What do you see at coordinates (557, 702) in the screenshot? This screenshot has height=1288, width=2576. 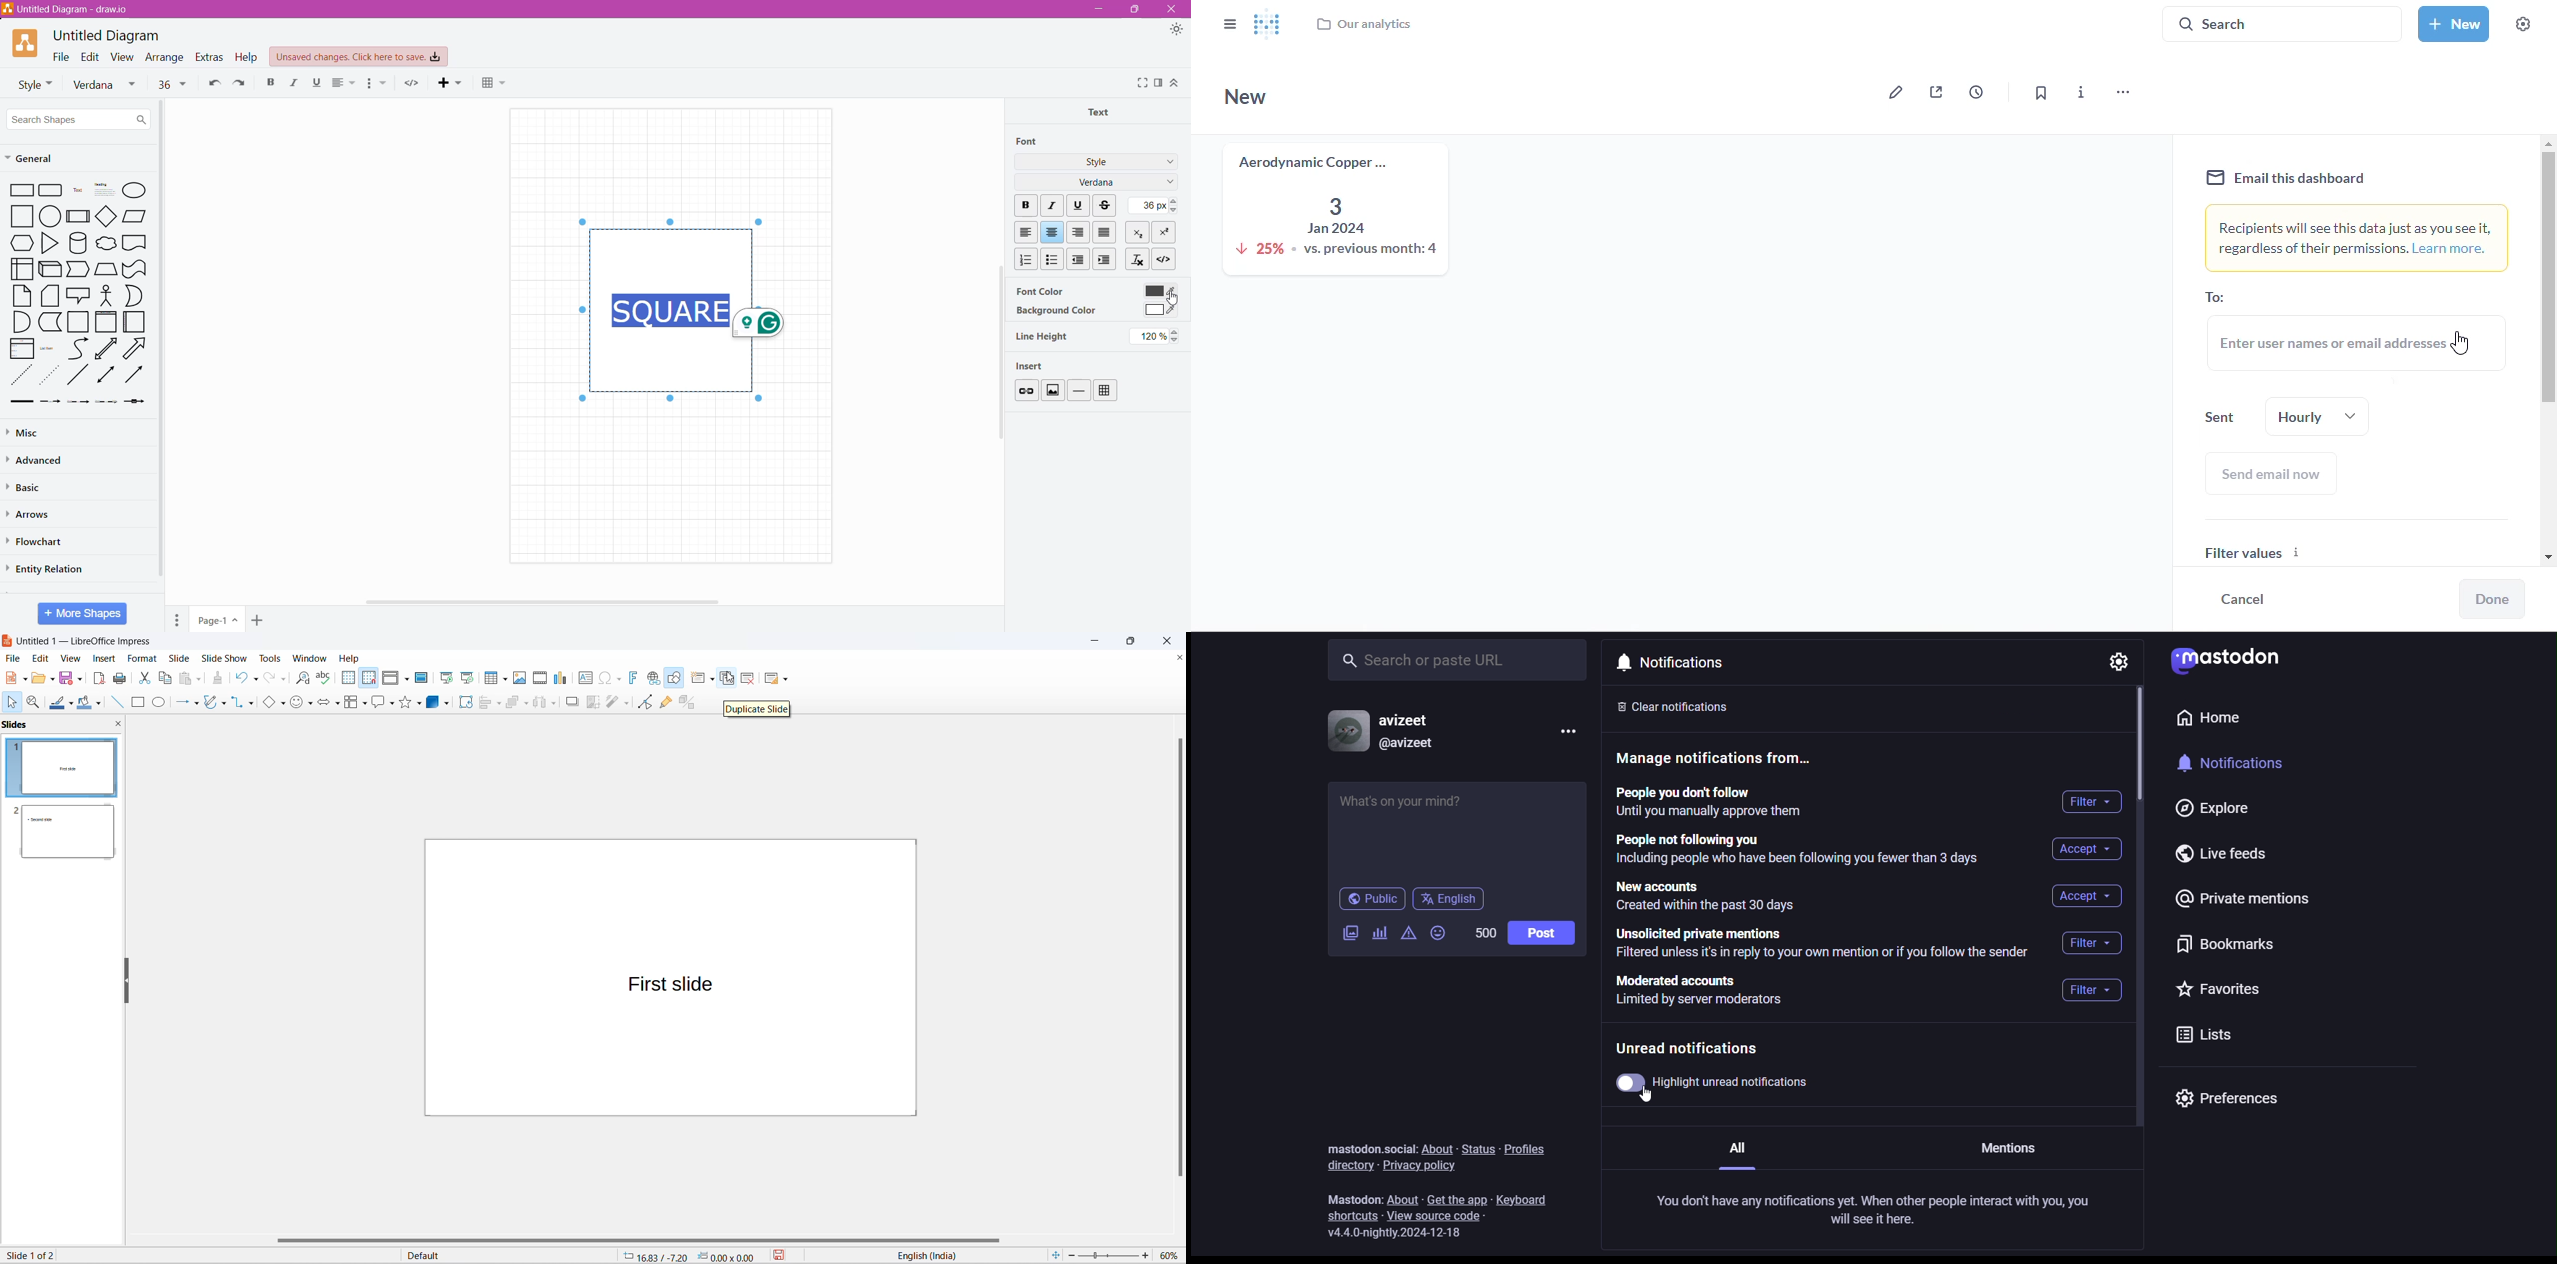 I see `select at least three objects options` at bounding box center [557, 702].